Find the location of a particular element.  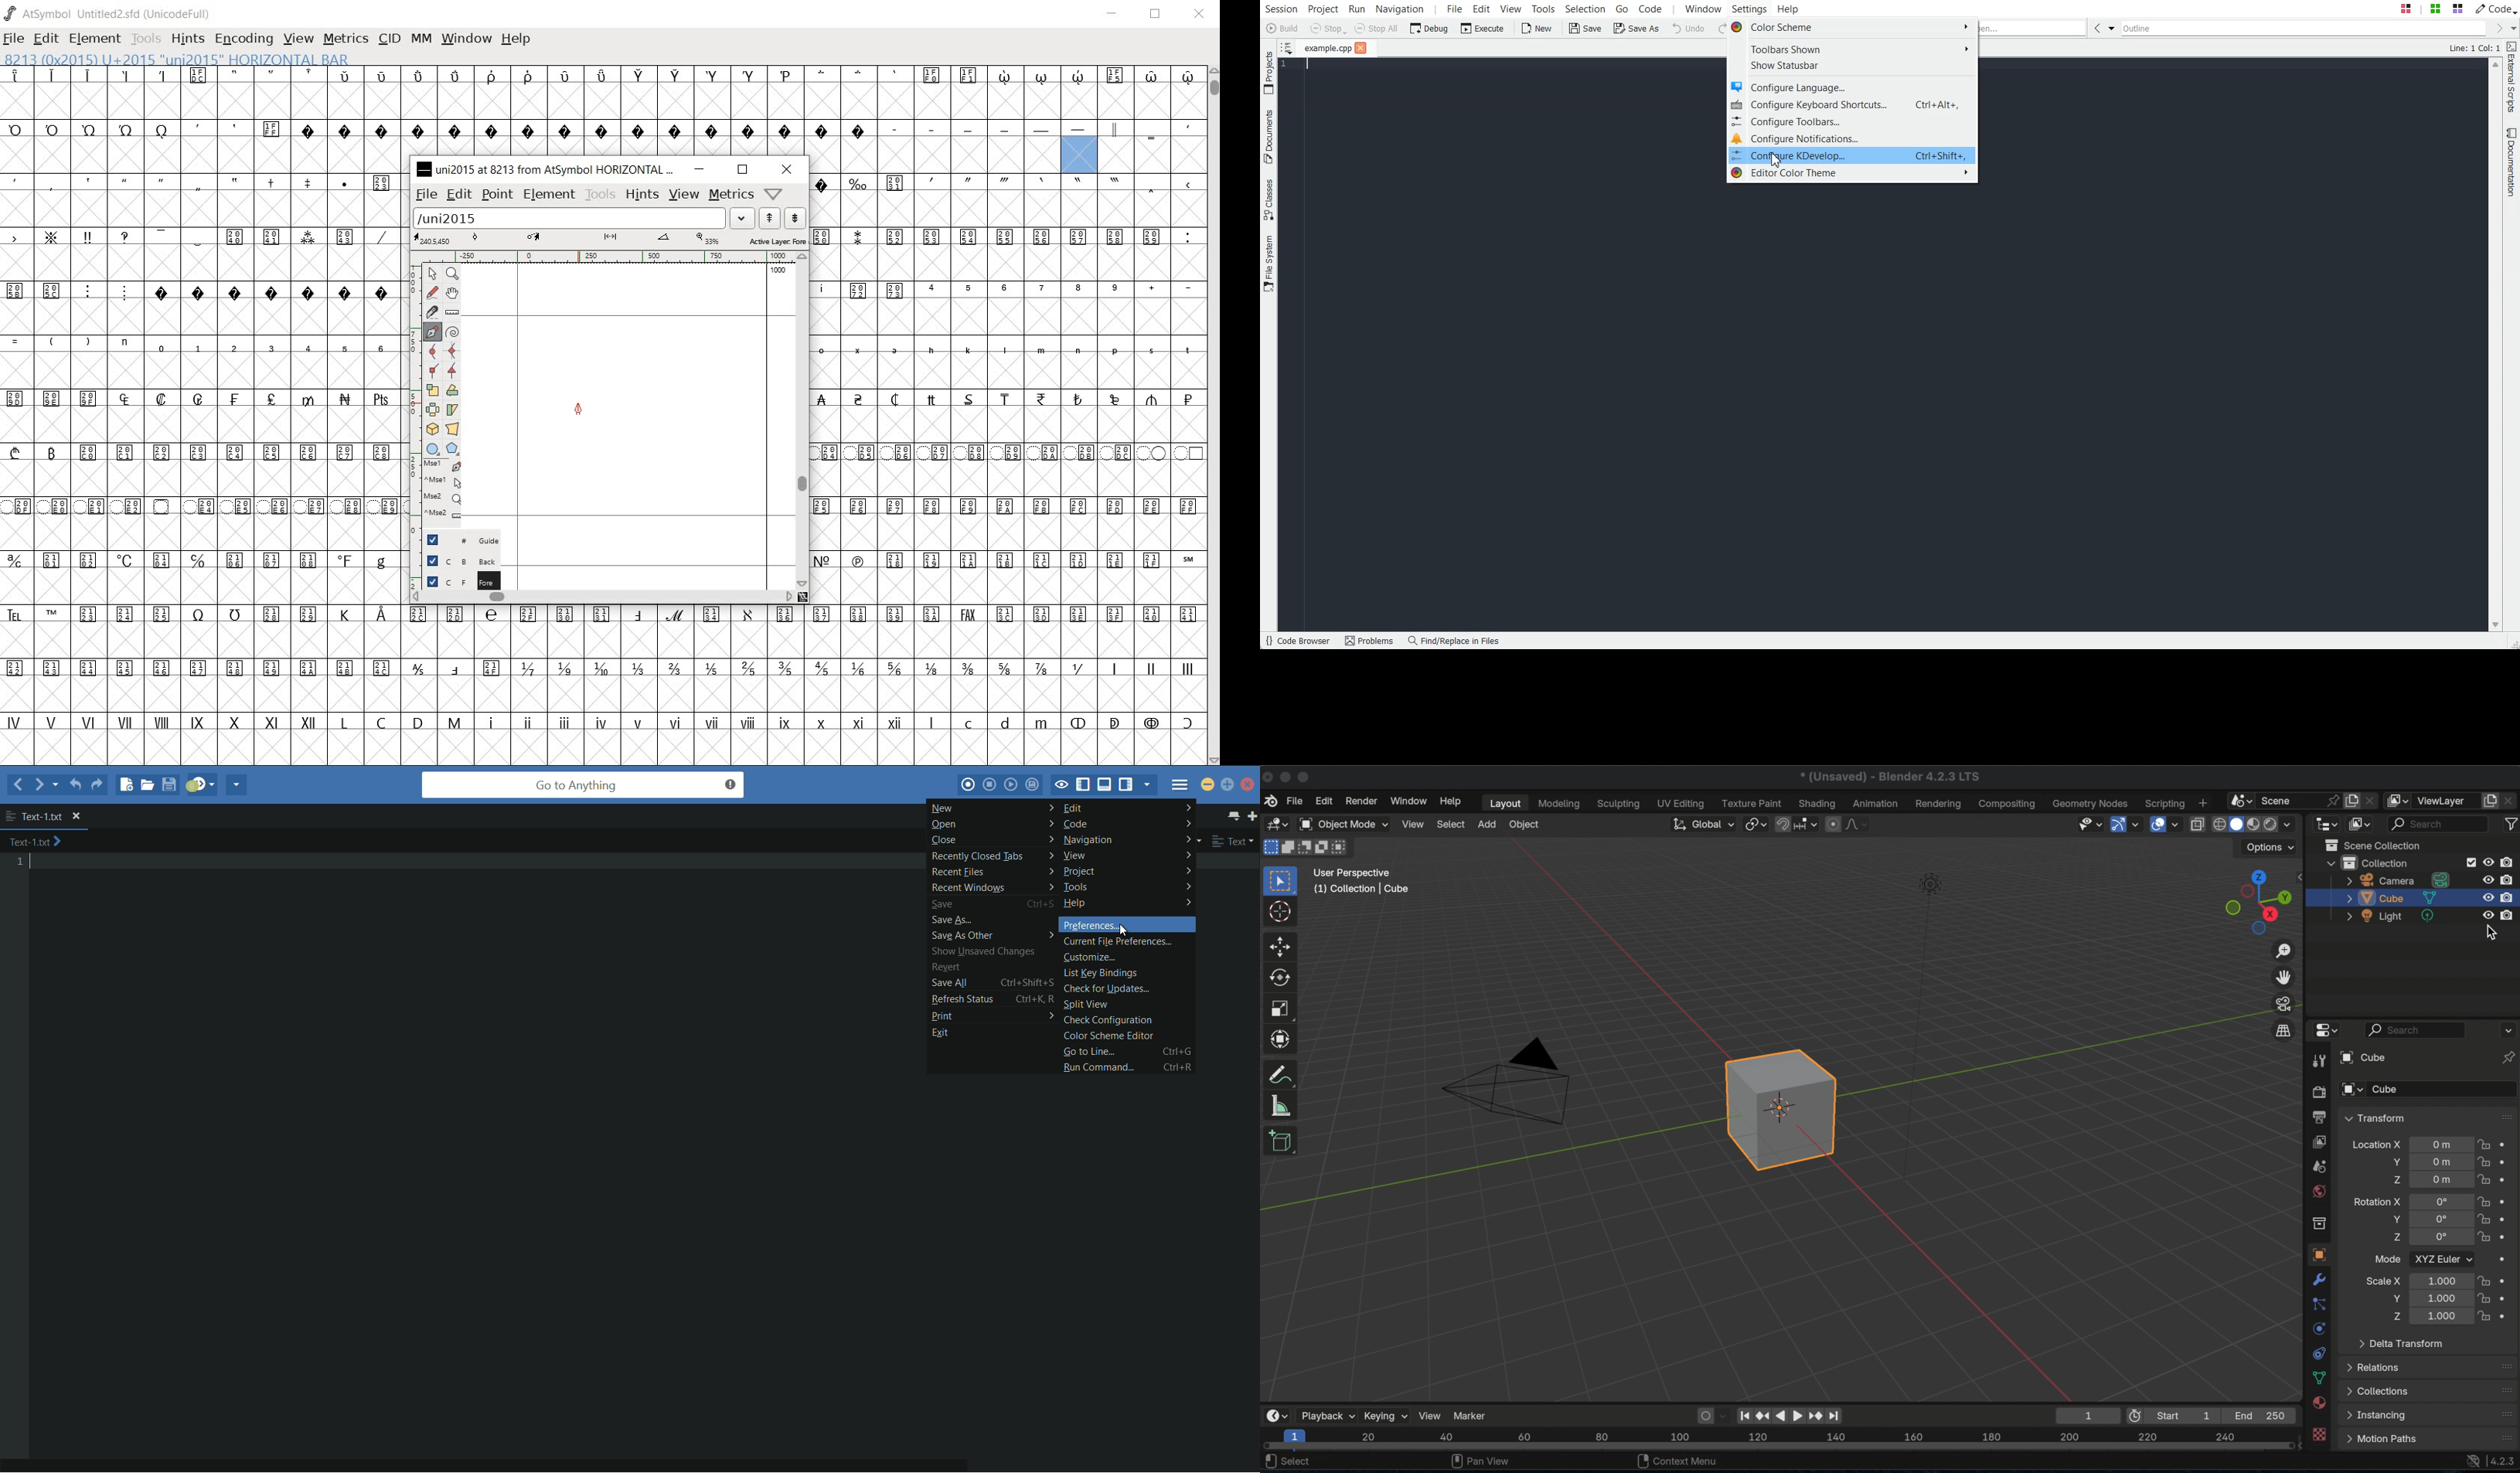

go to line is located at coordinates (1090, 1051).